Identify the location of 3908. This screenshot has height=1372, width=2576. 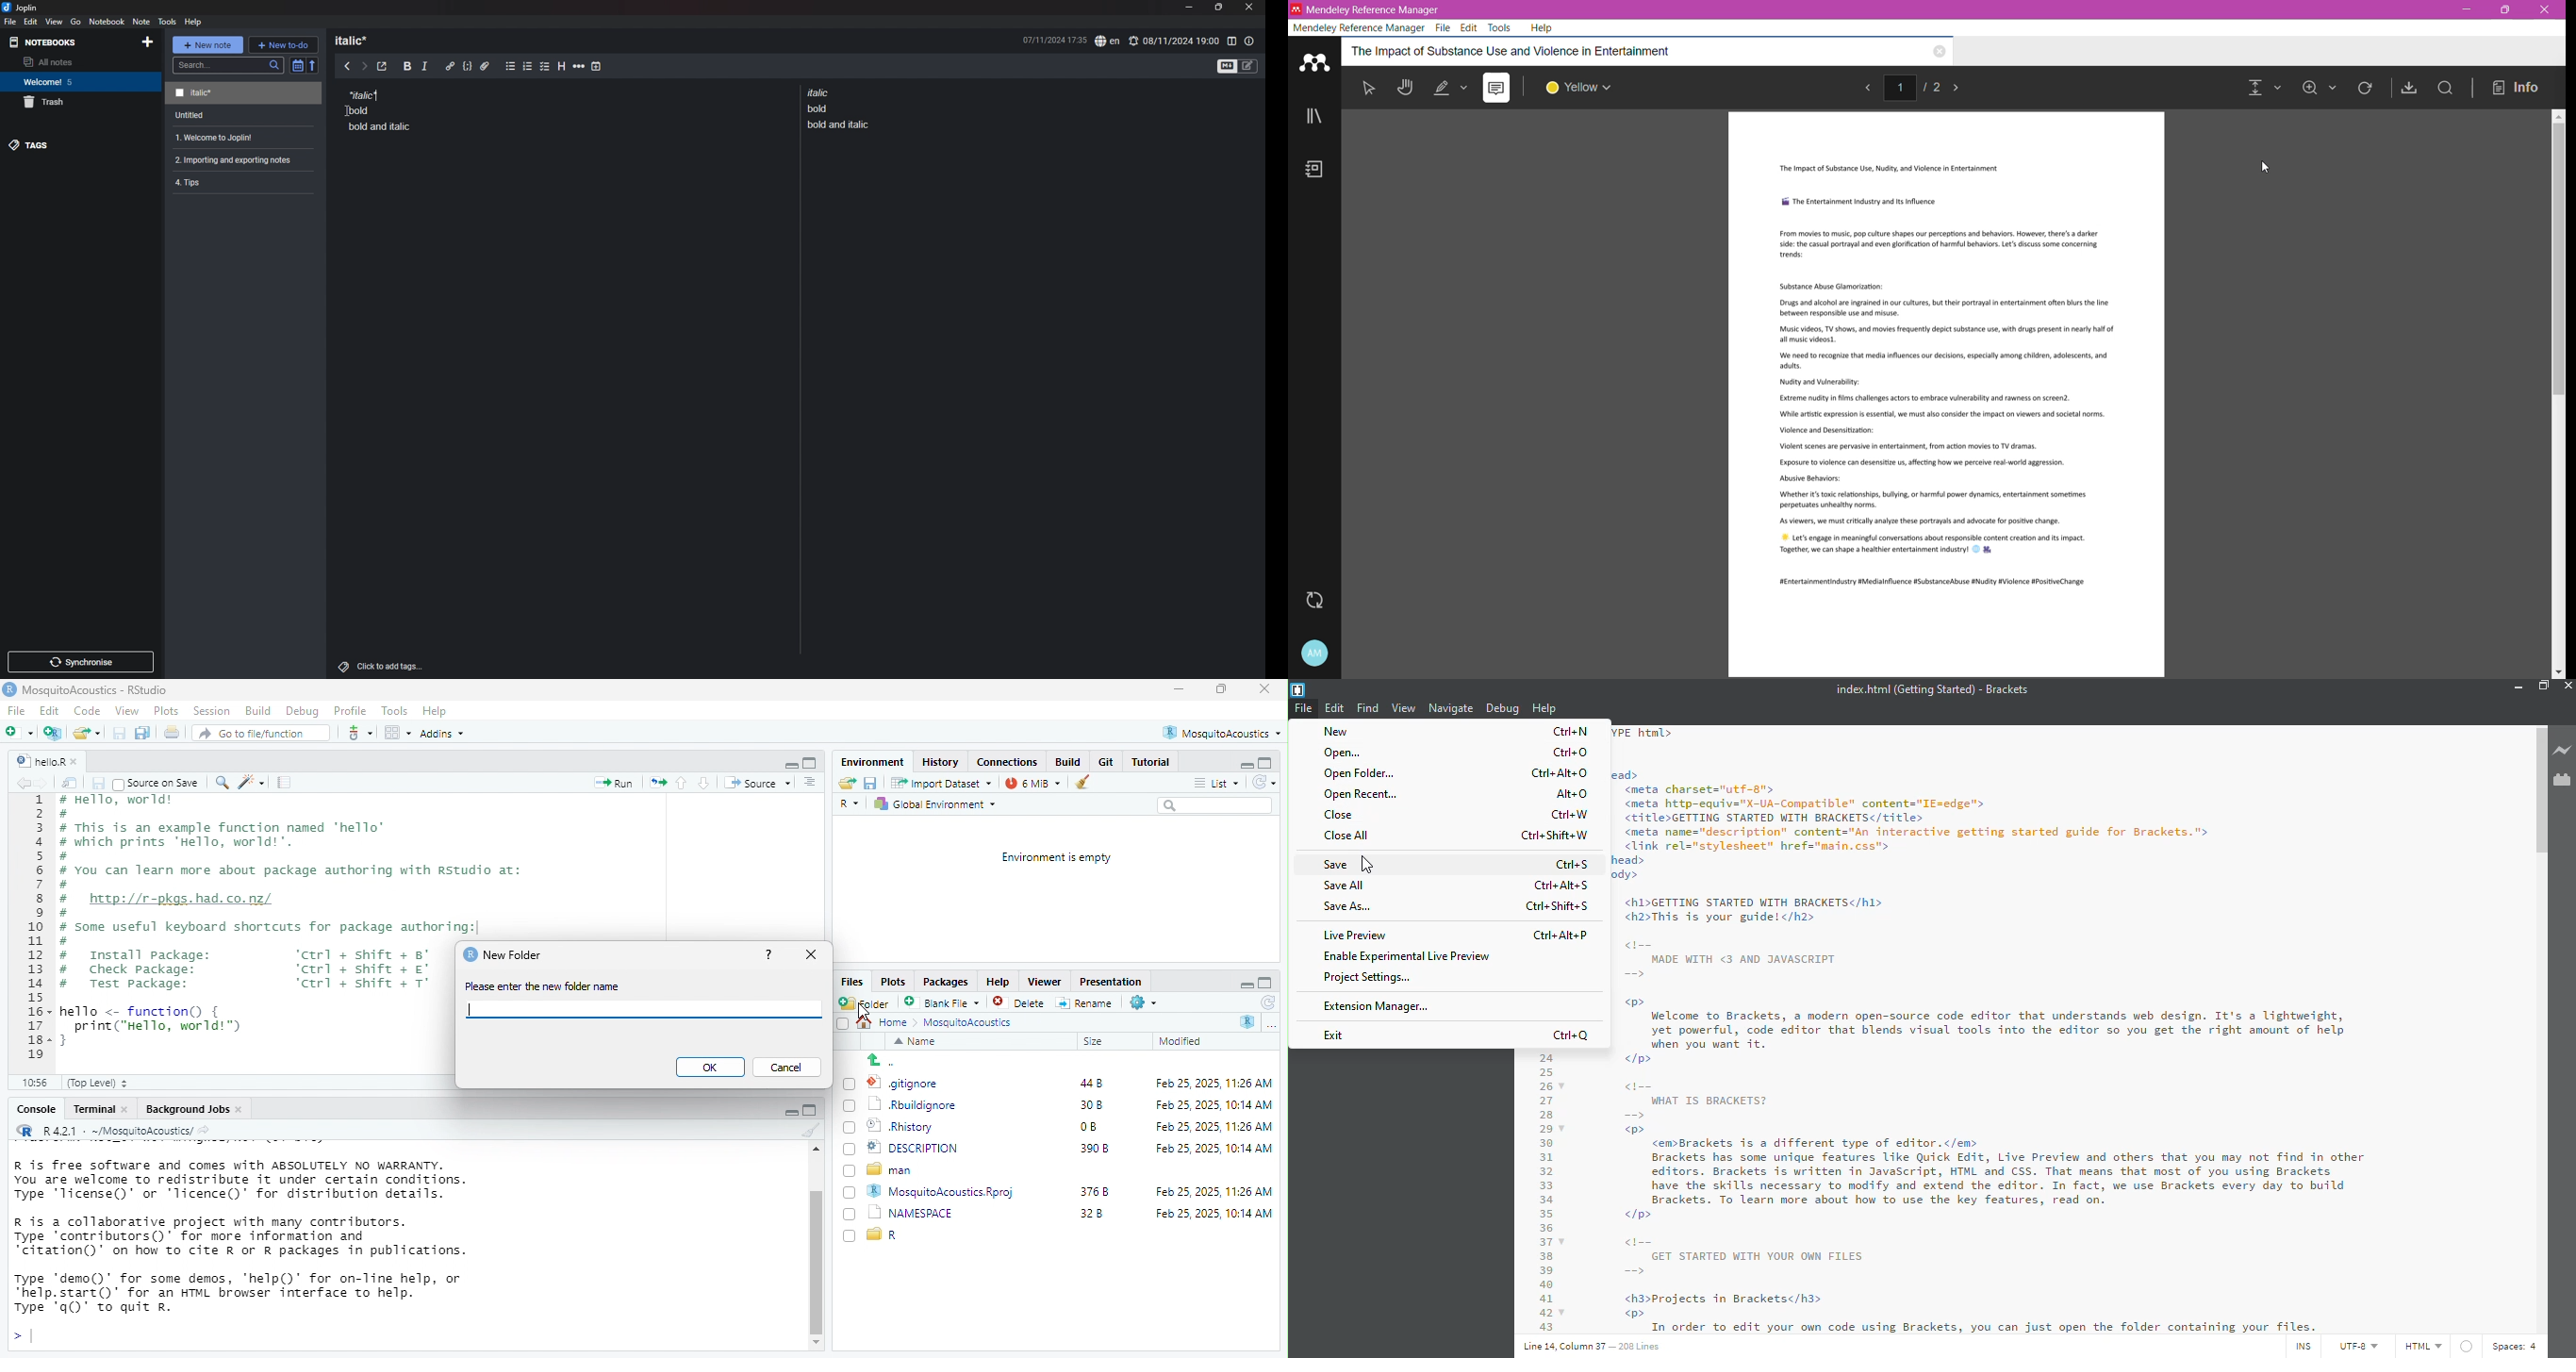
(1095, 1150).